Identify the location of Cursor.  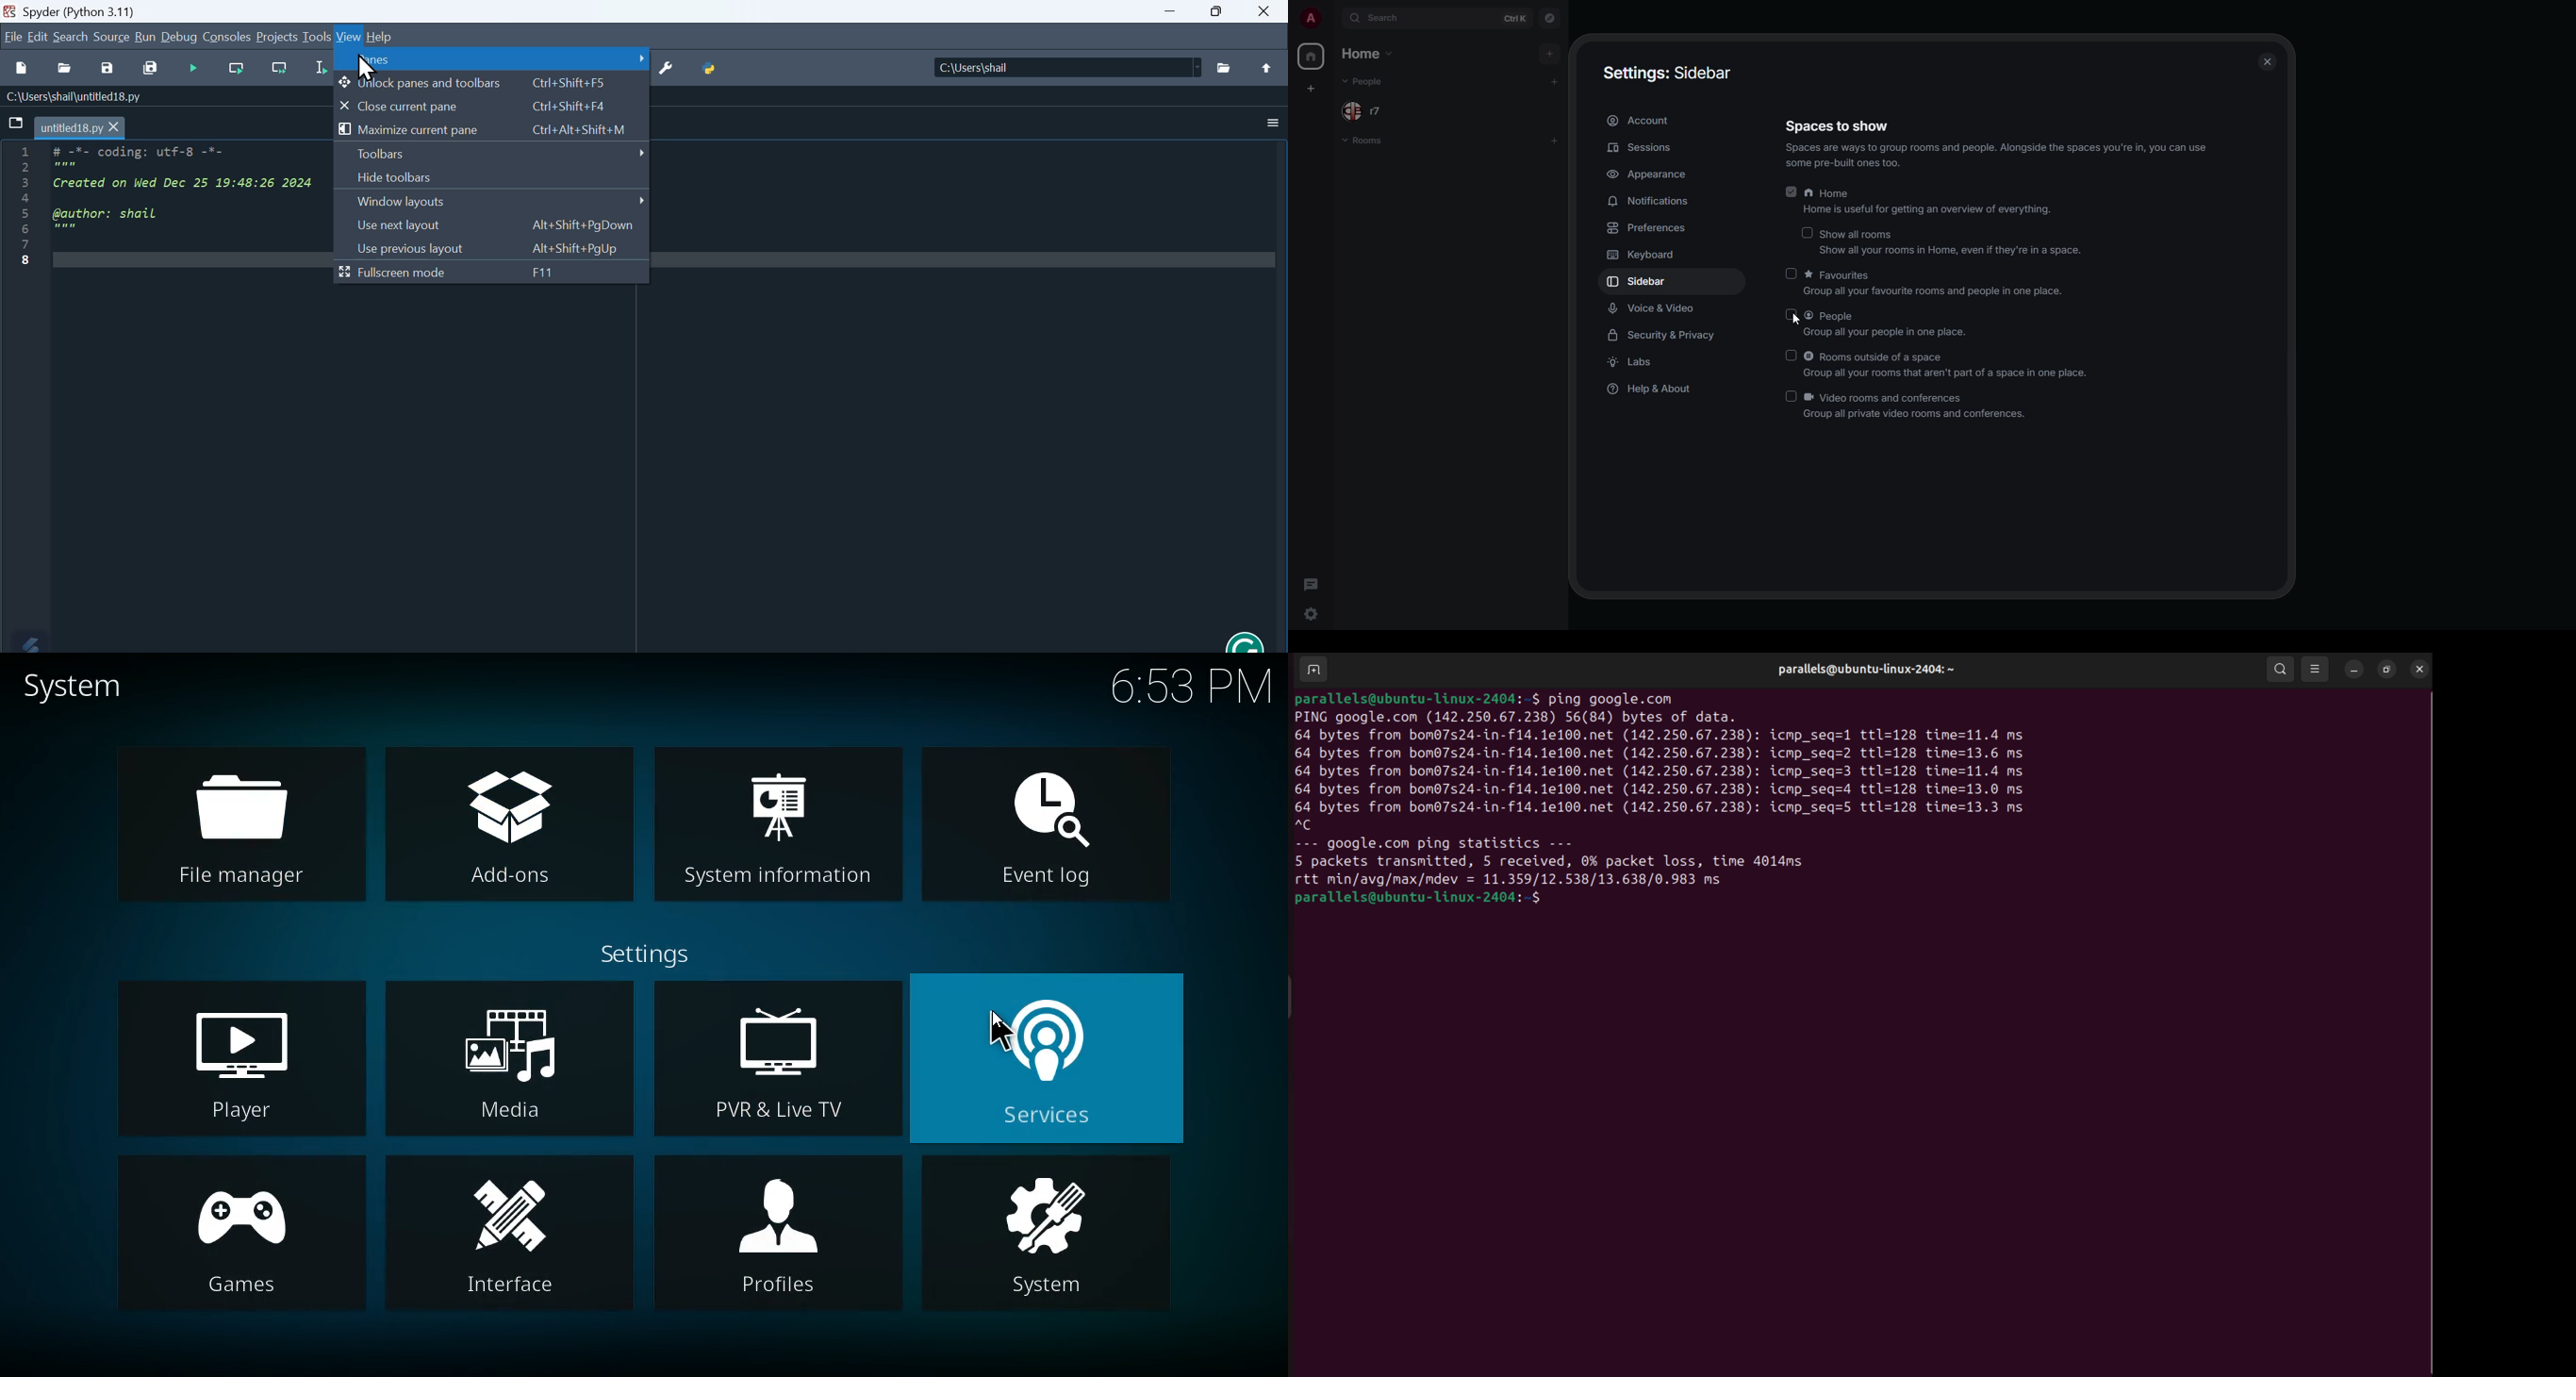
(998, 1033).